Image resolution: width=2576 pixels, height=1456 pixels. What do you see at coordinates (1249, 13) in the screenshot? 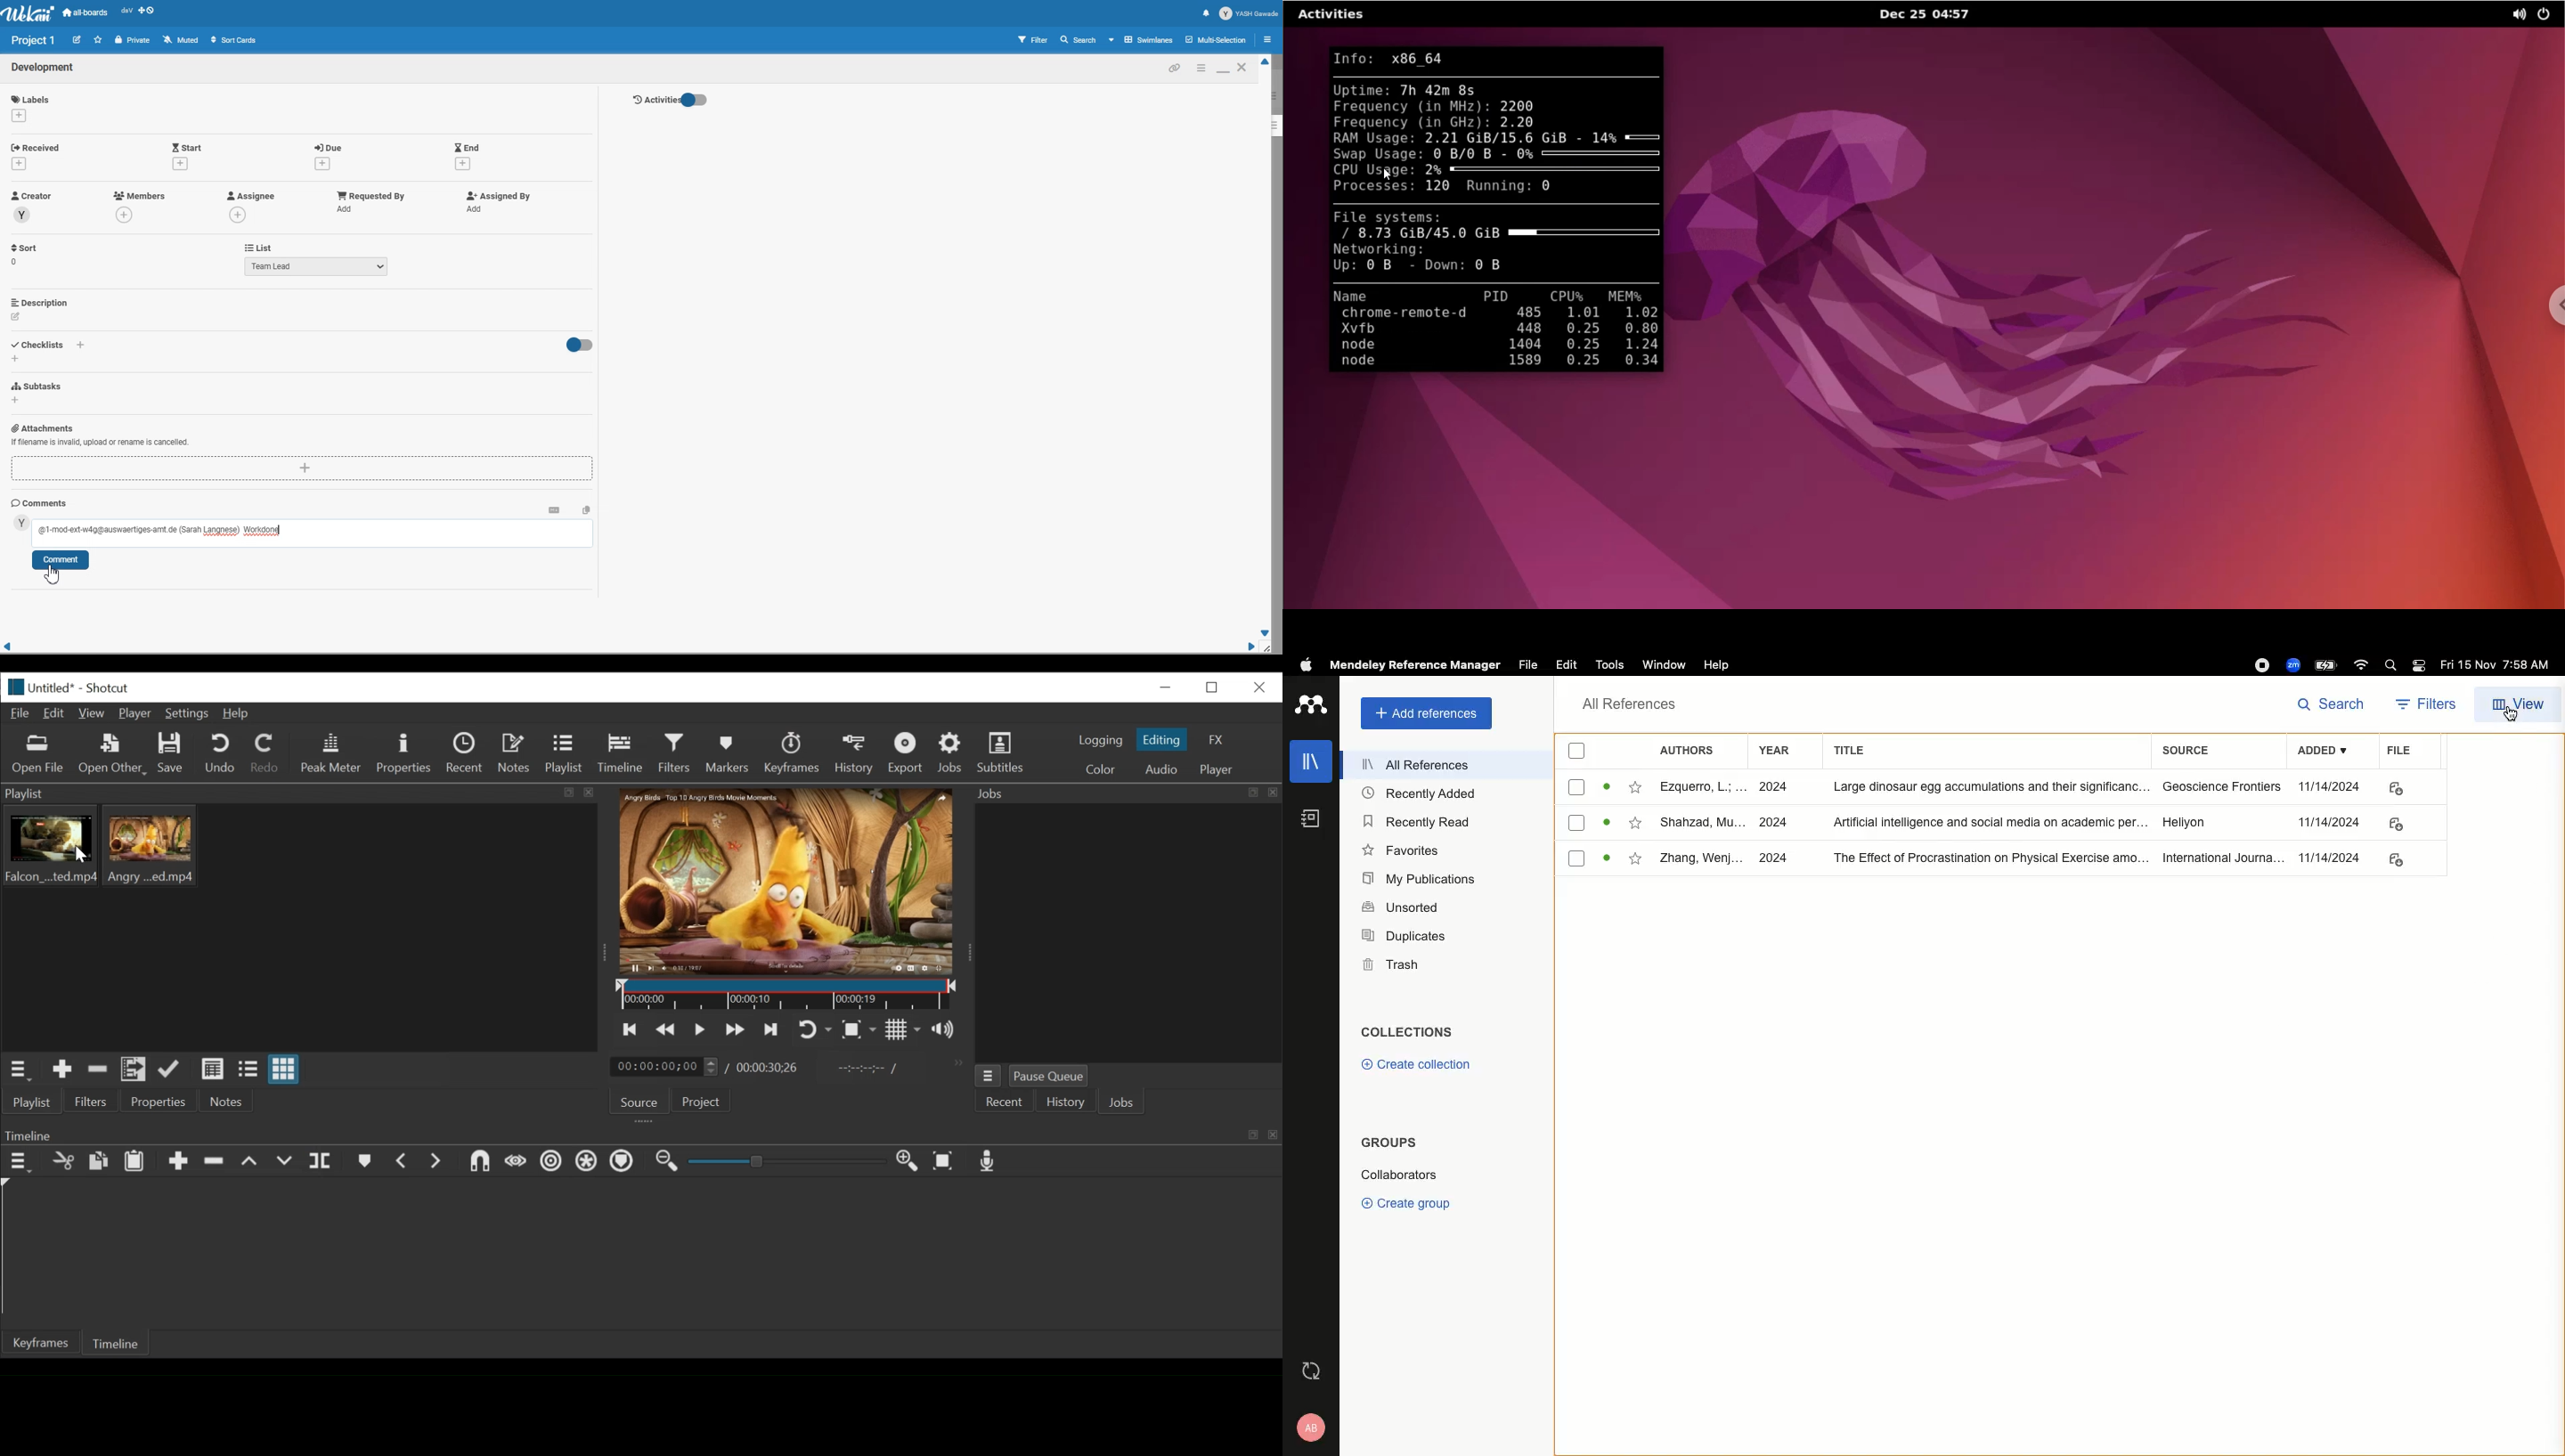
I see `Profile` at bounding box center [1249, 13].